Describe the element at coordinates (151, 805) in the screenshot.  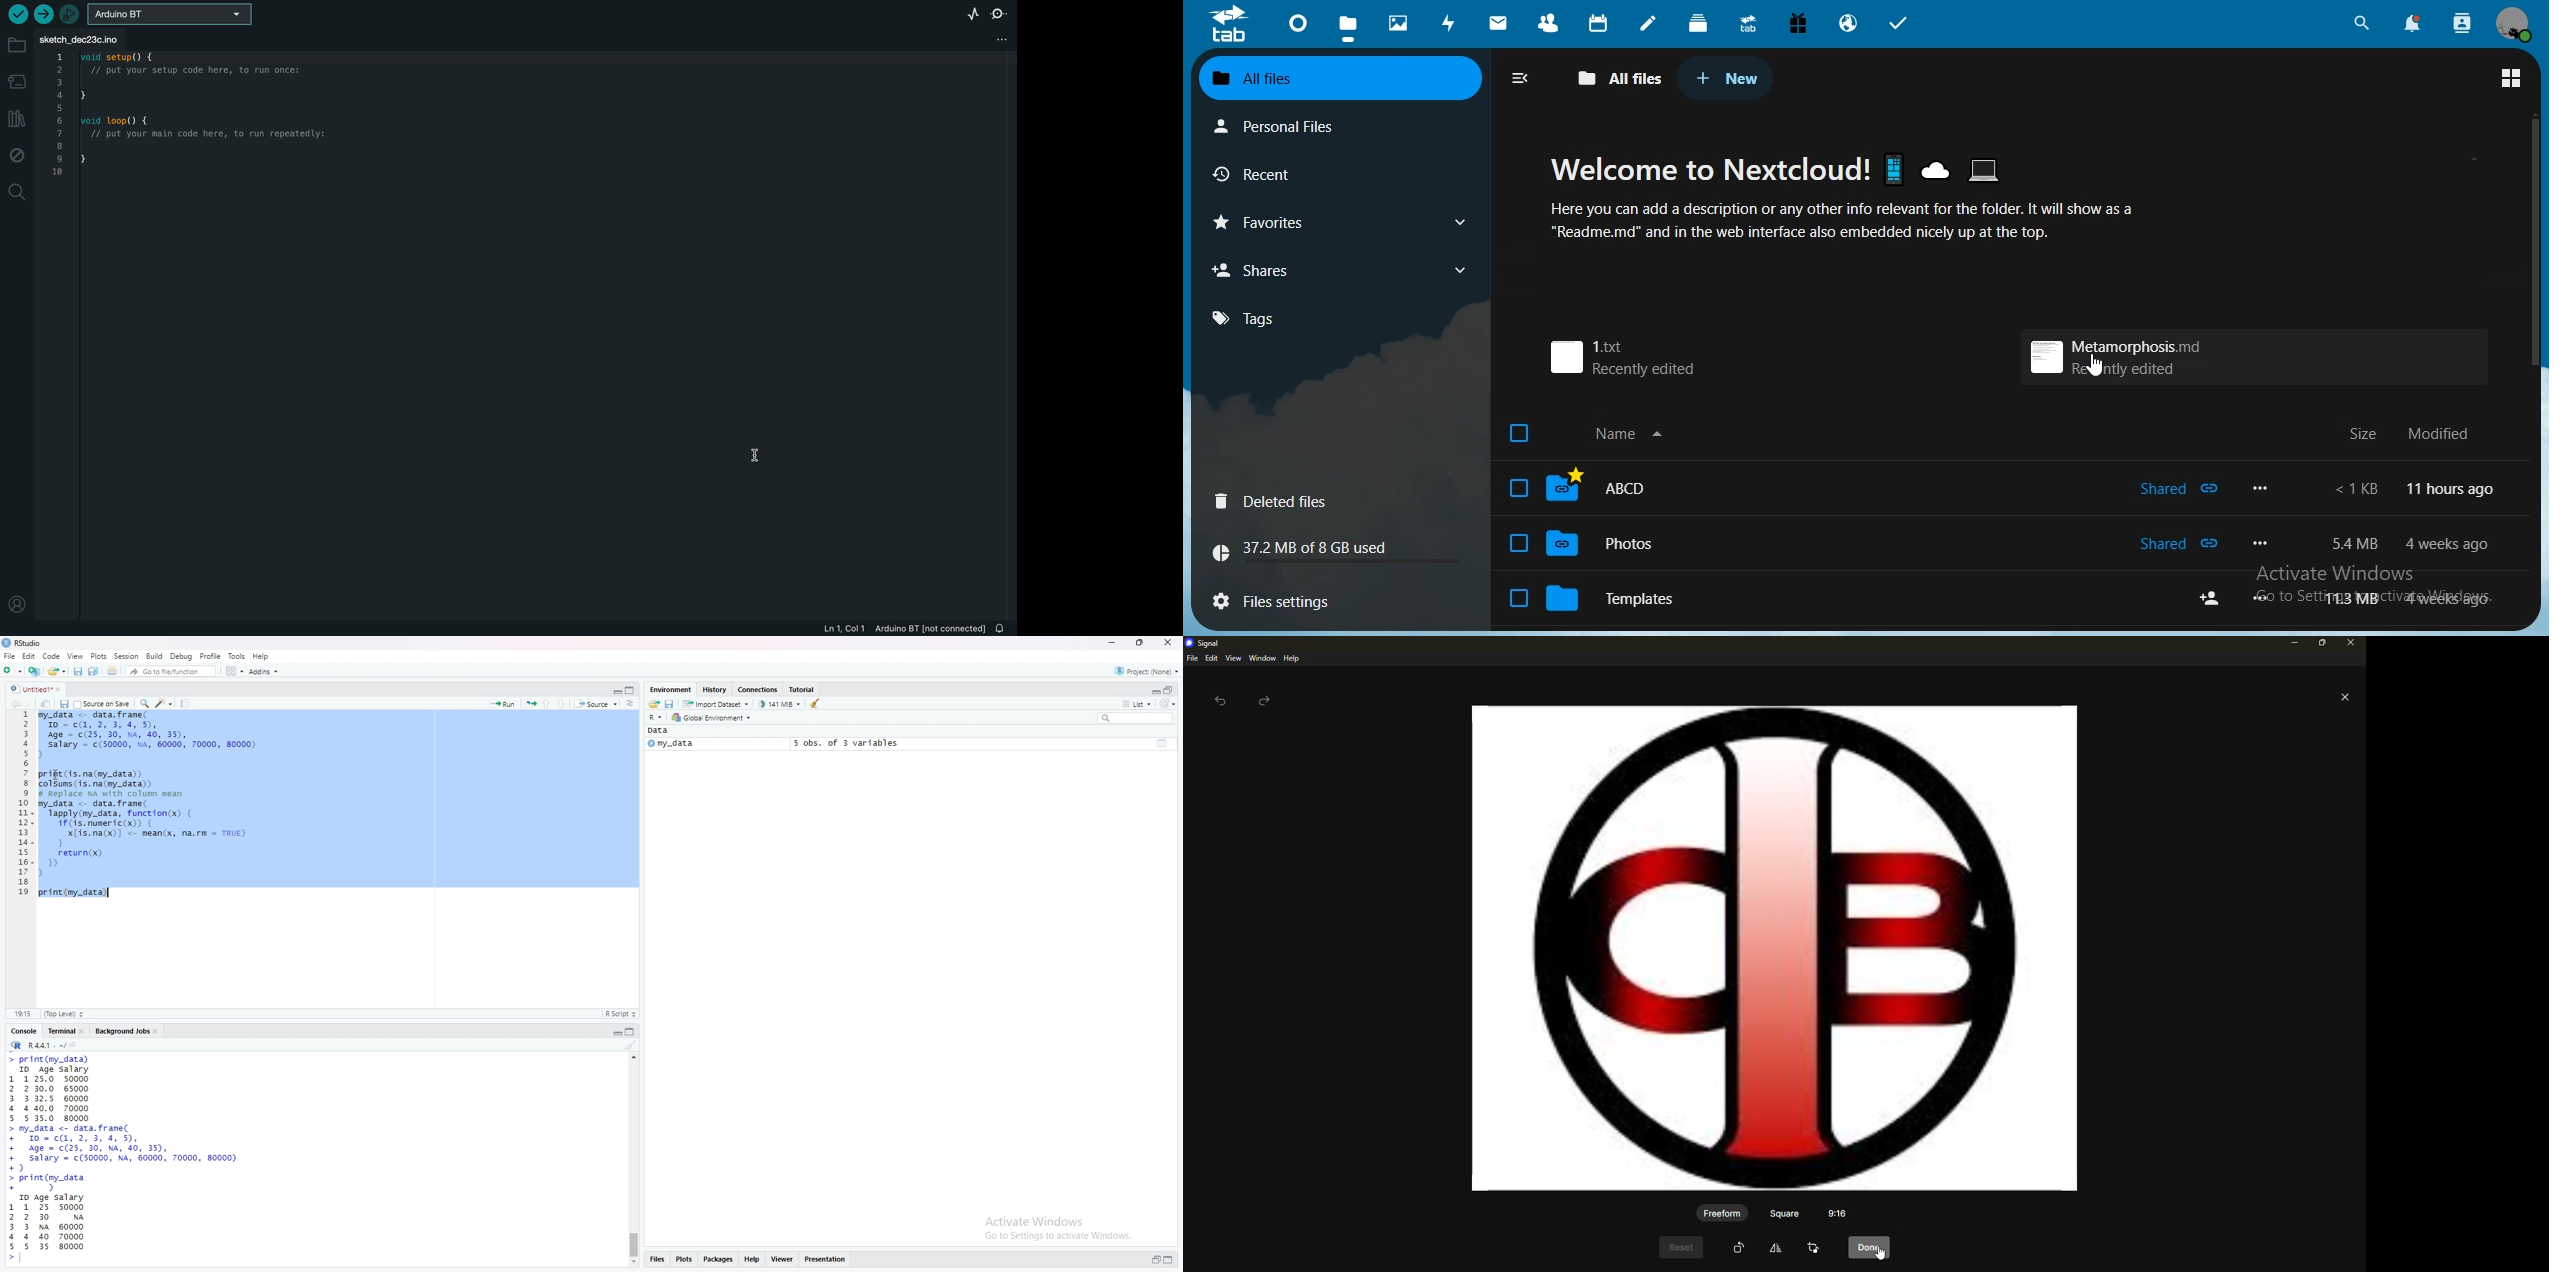
I see `data frame code` at that location.